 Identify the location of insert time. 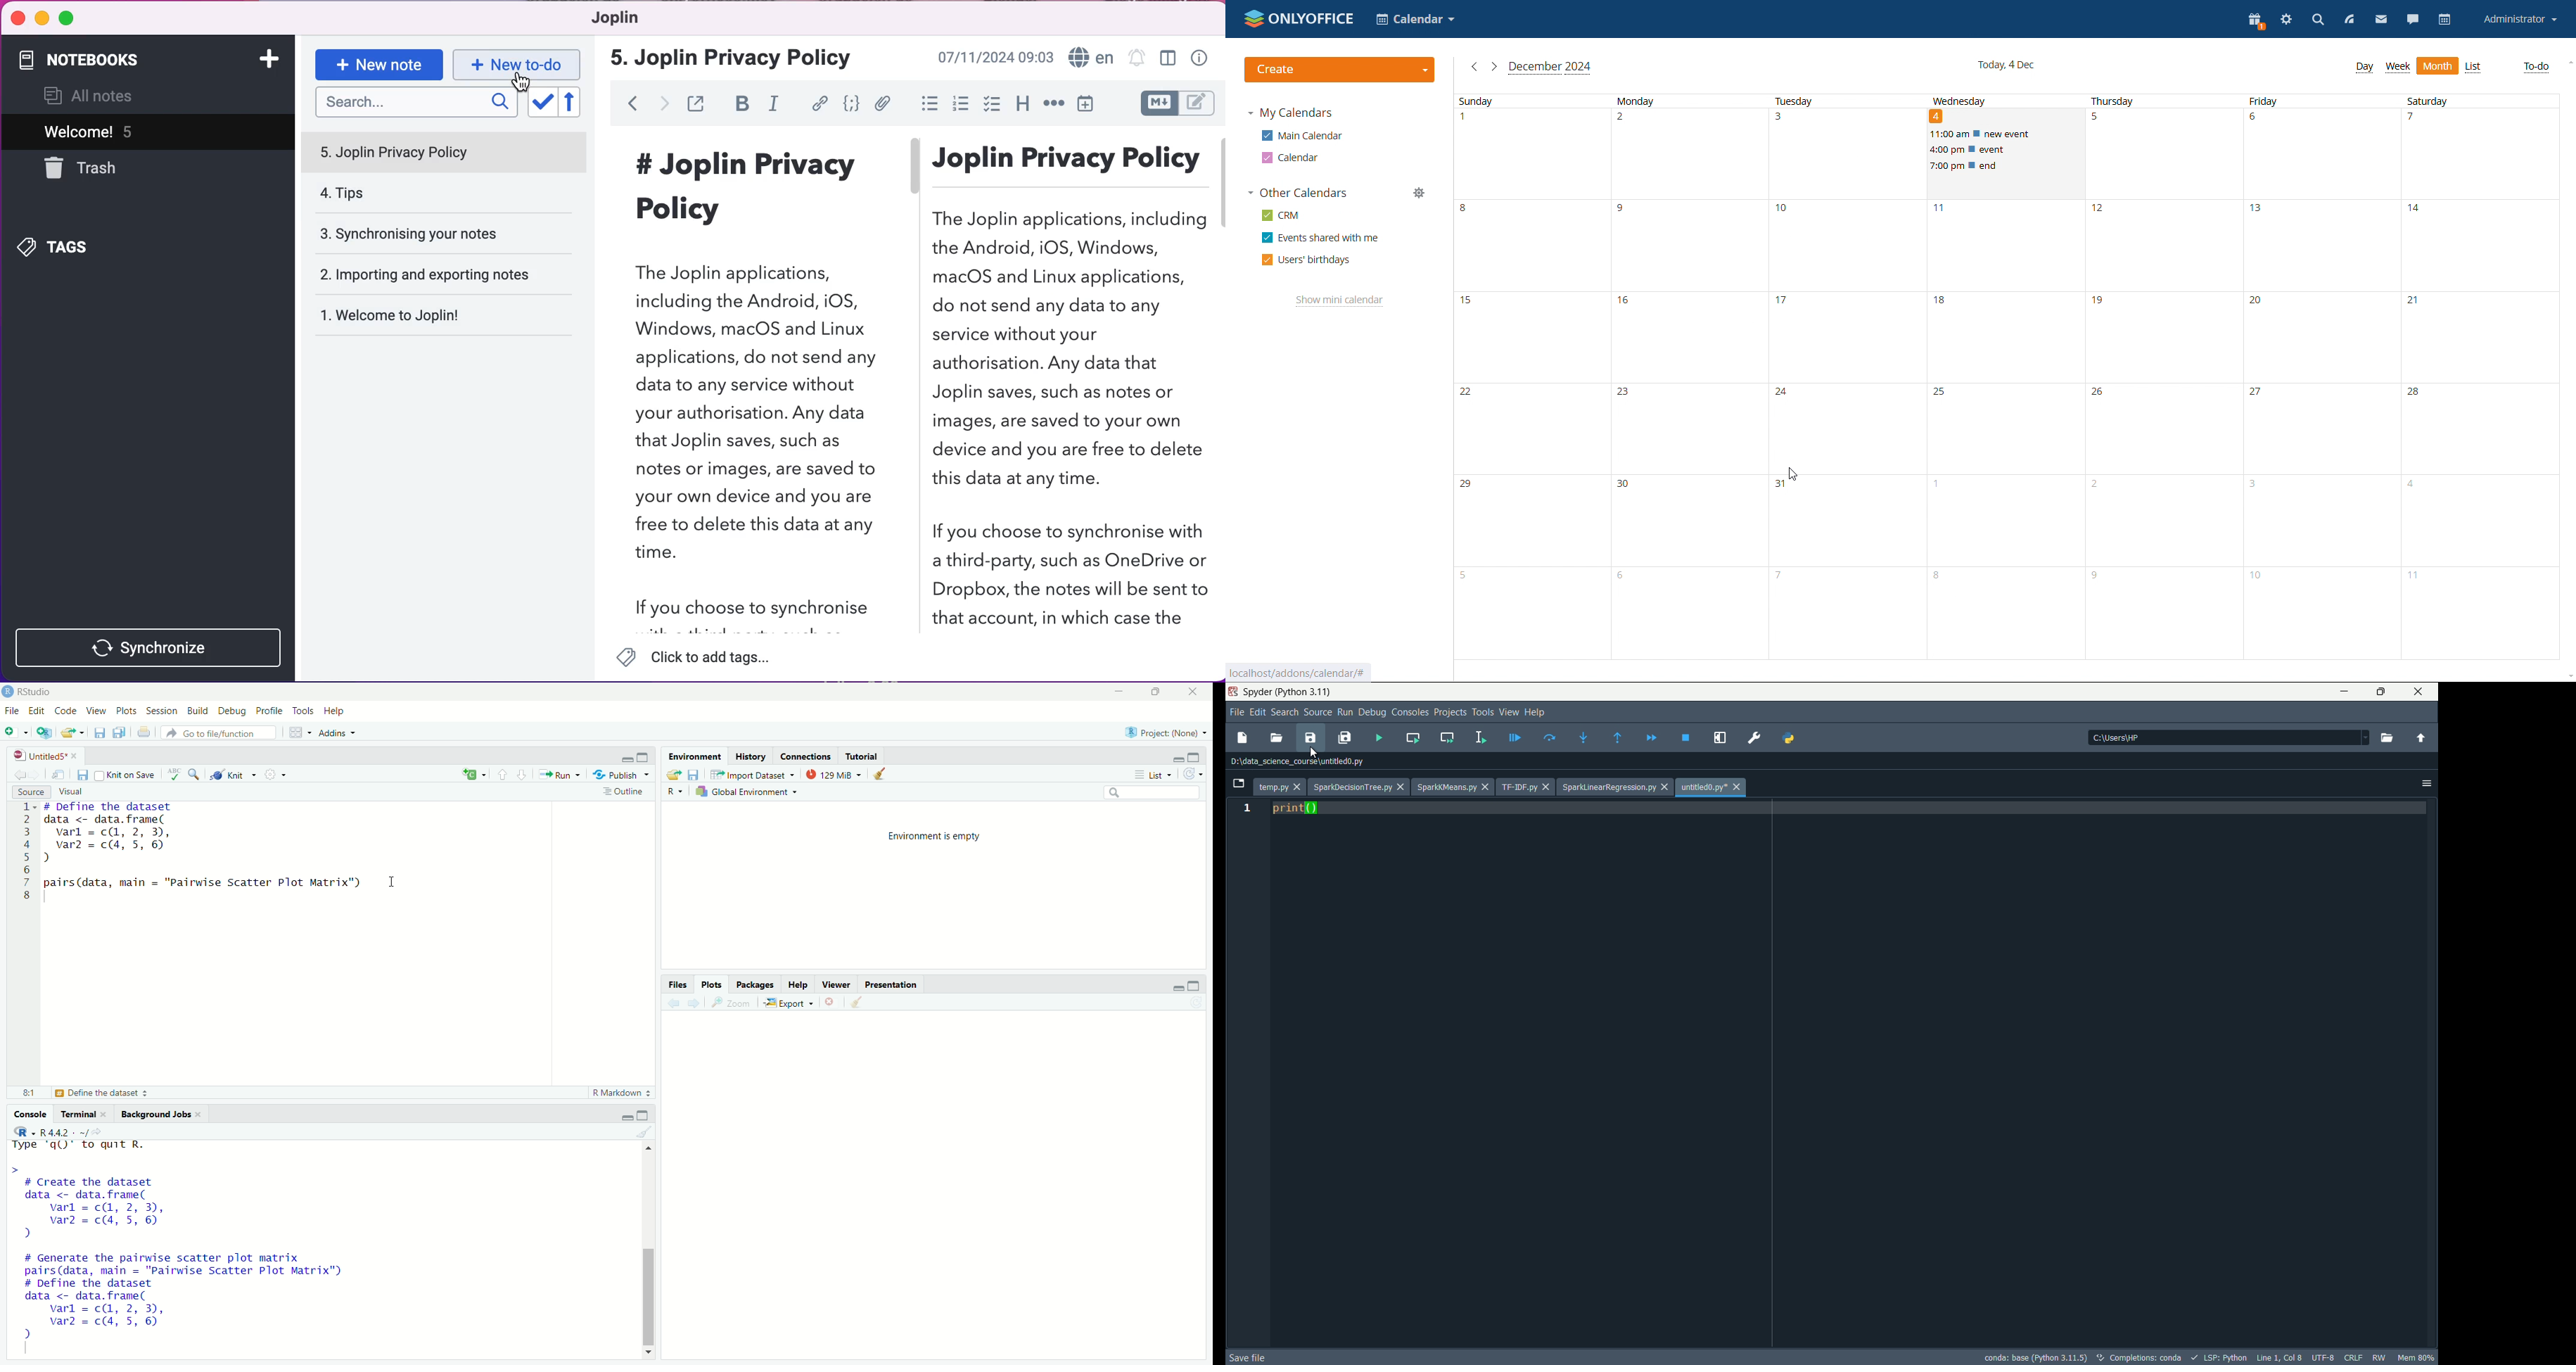
(1090, 106).